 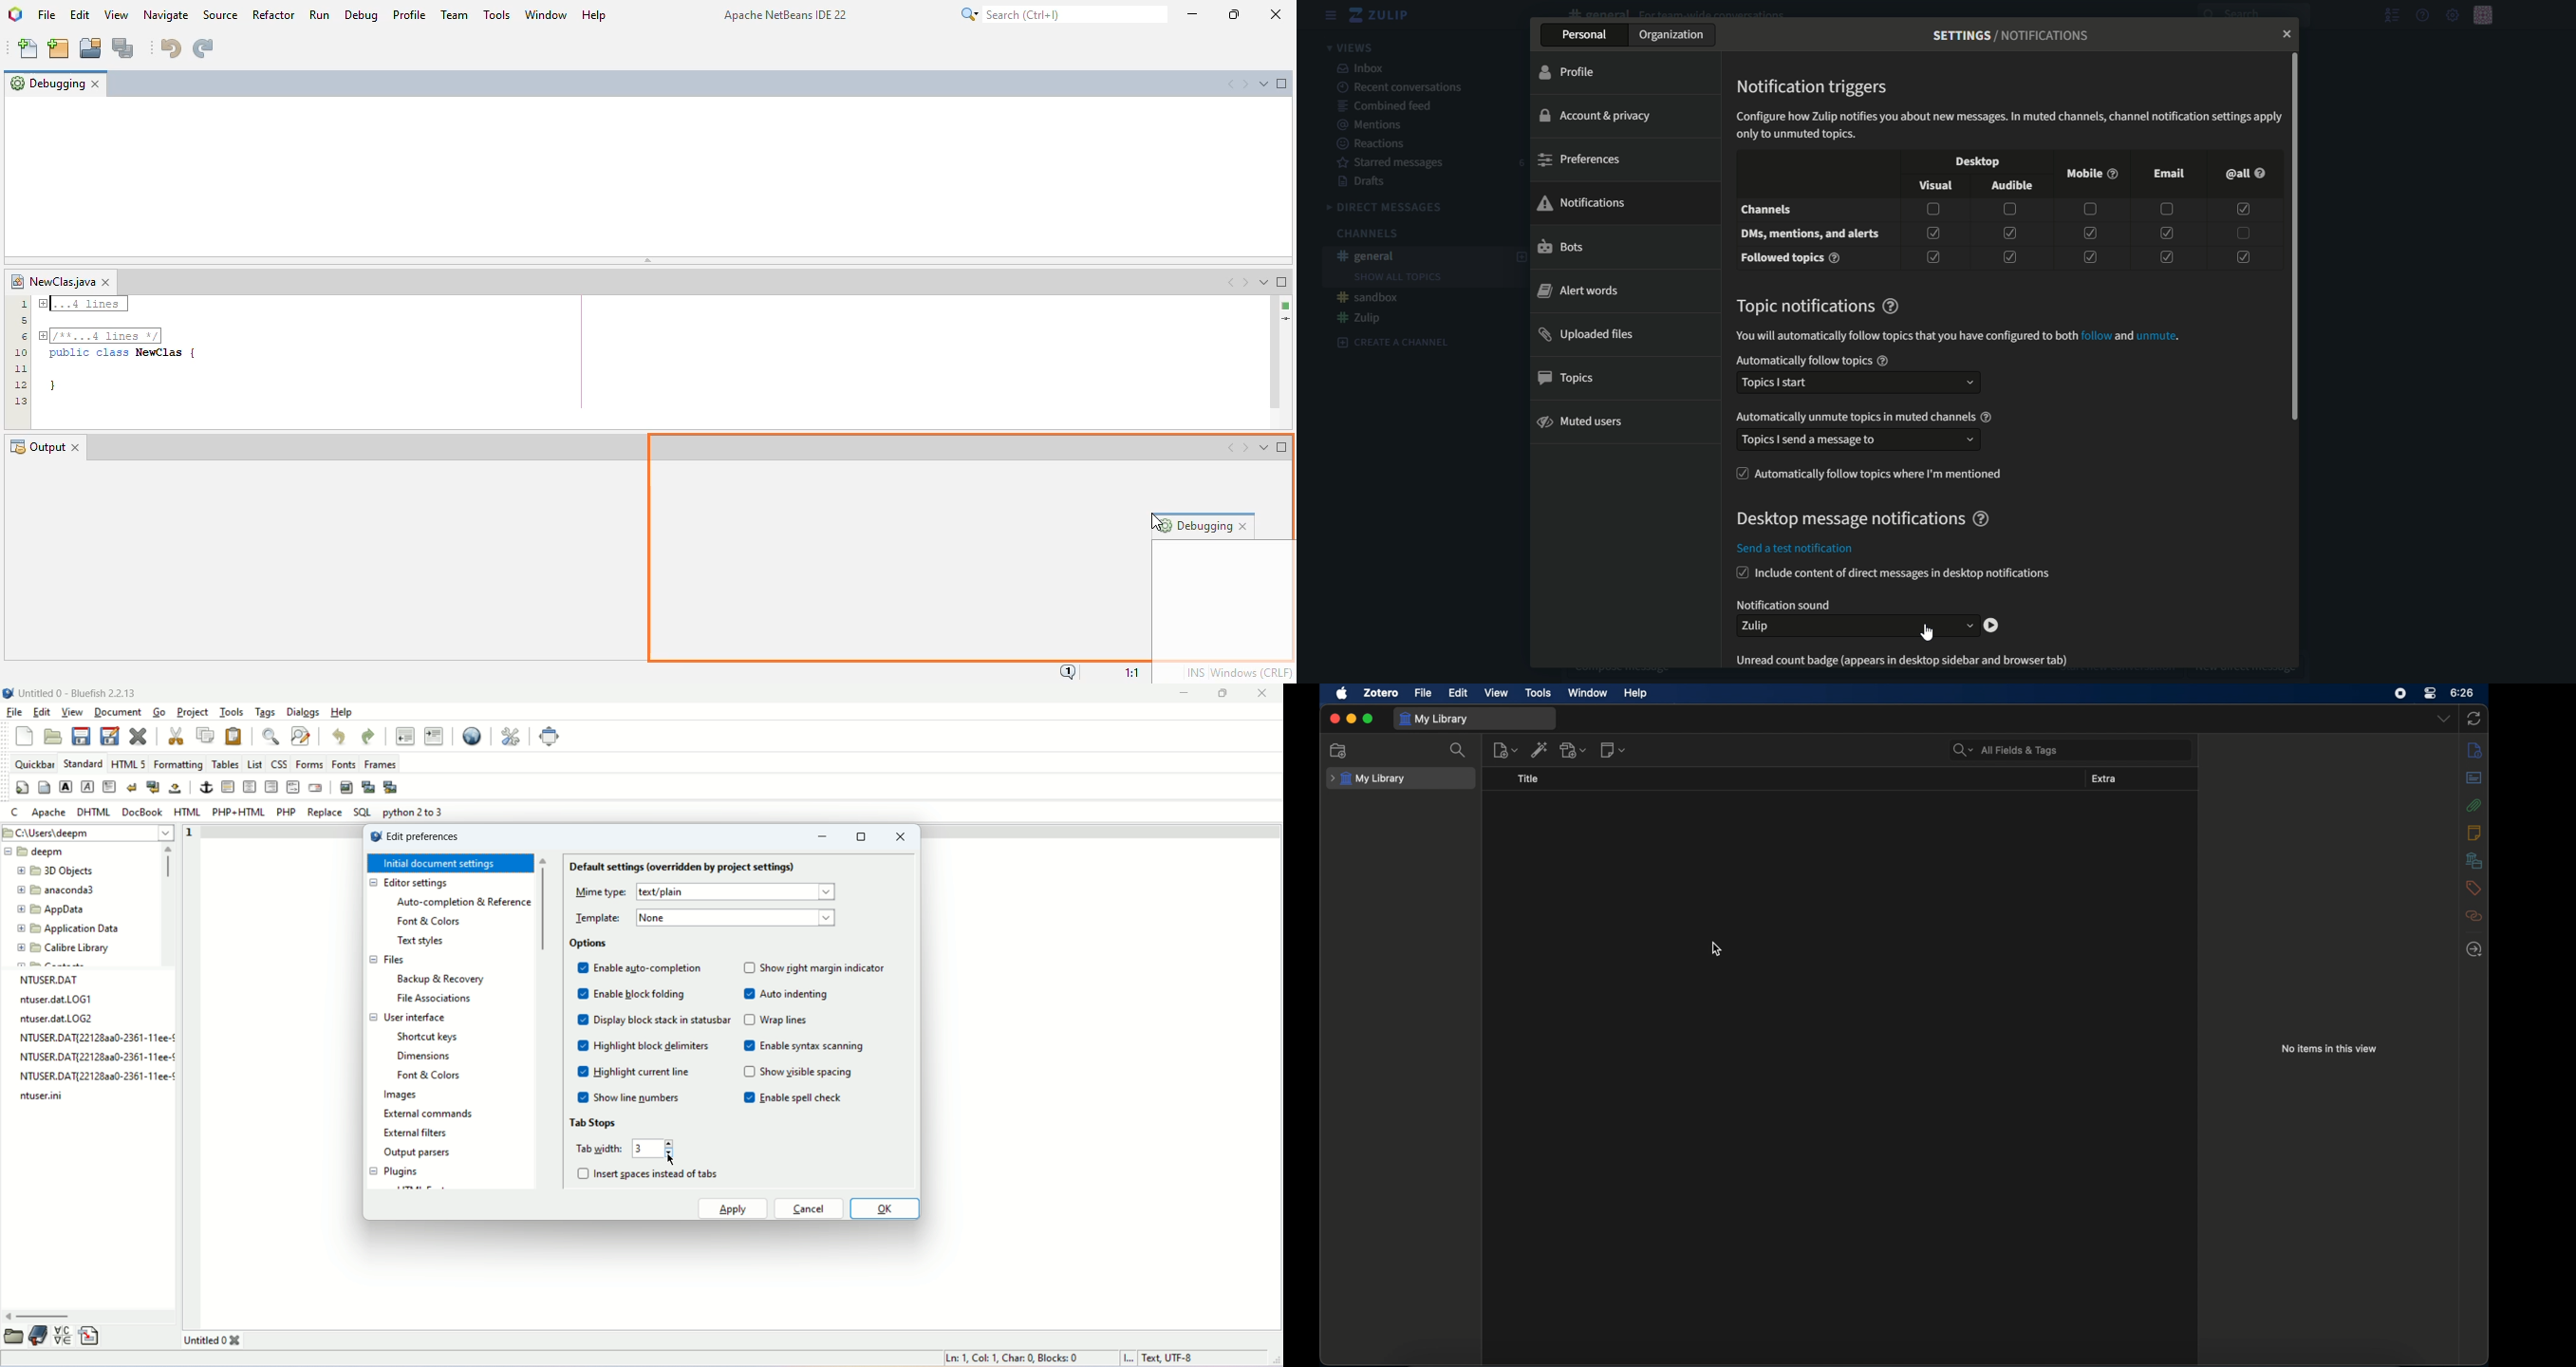 What do you see at coordinates (1715, 947) in the screenshot?
I see `cursor` at bounding box center [1715, 947].